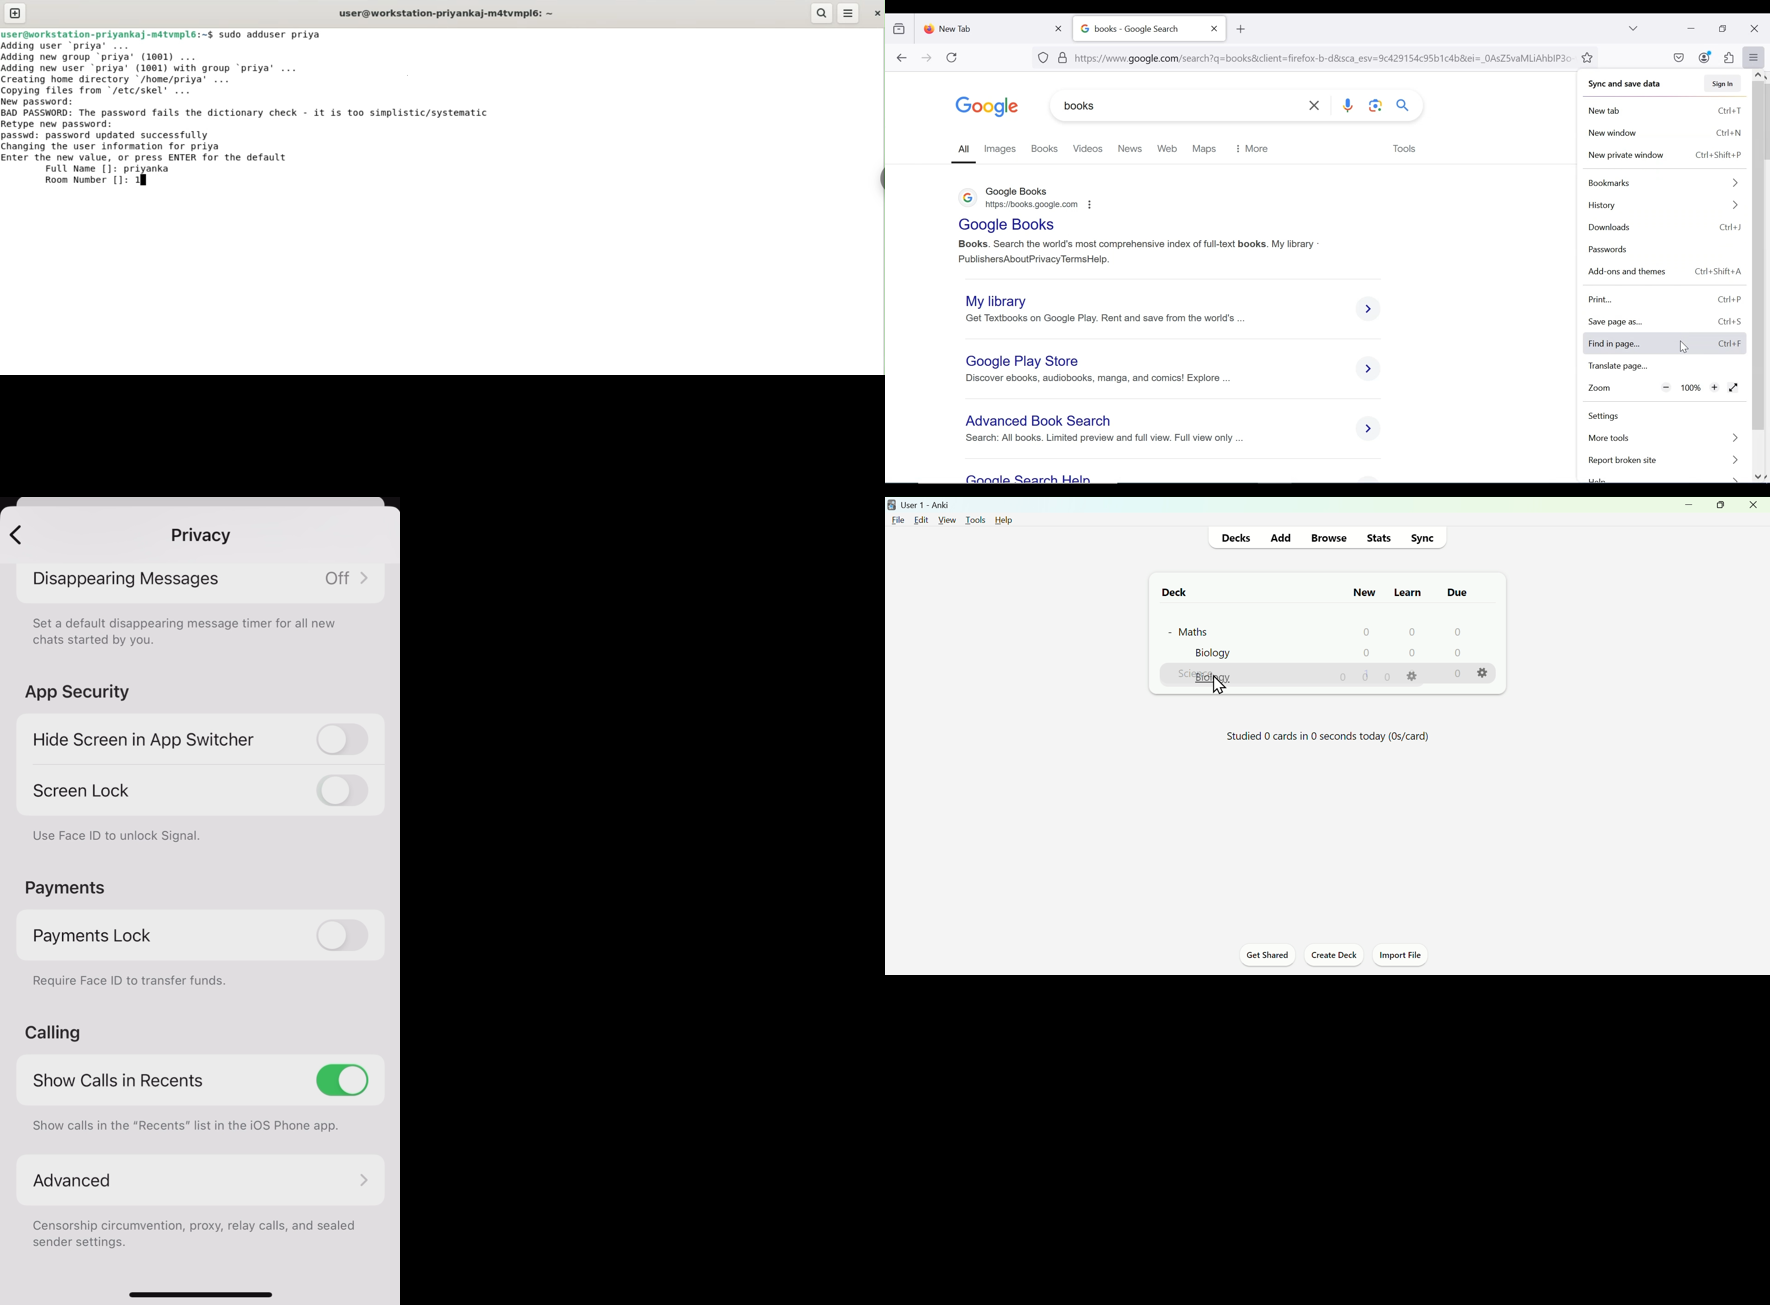  Describe the element at coordinates (1404, 957) in the screenshot. I see `Import File` at that location.